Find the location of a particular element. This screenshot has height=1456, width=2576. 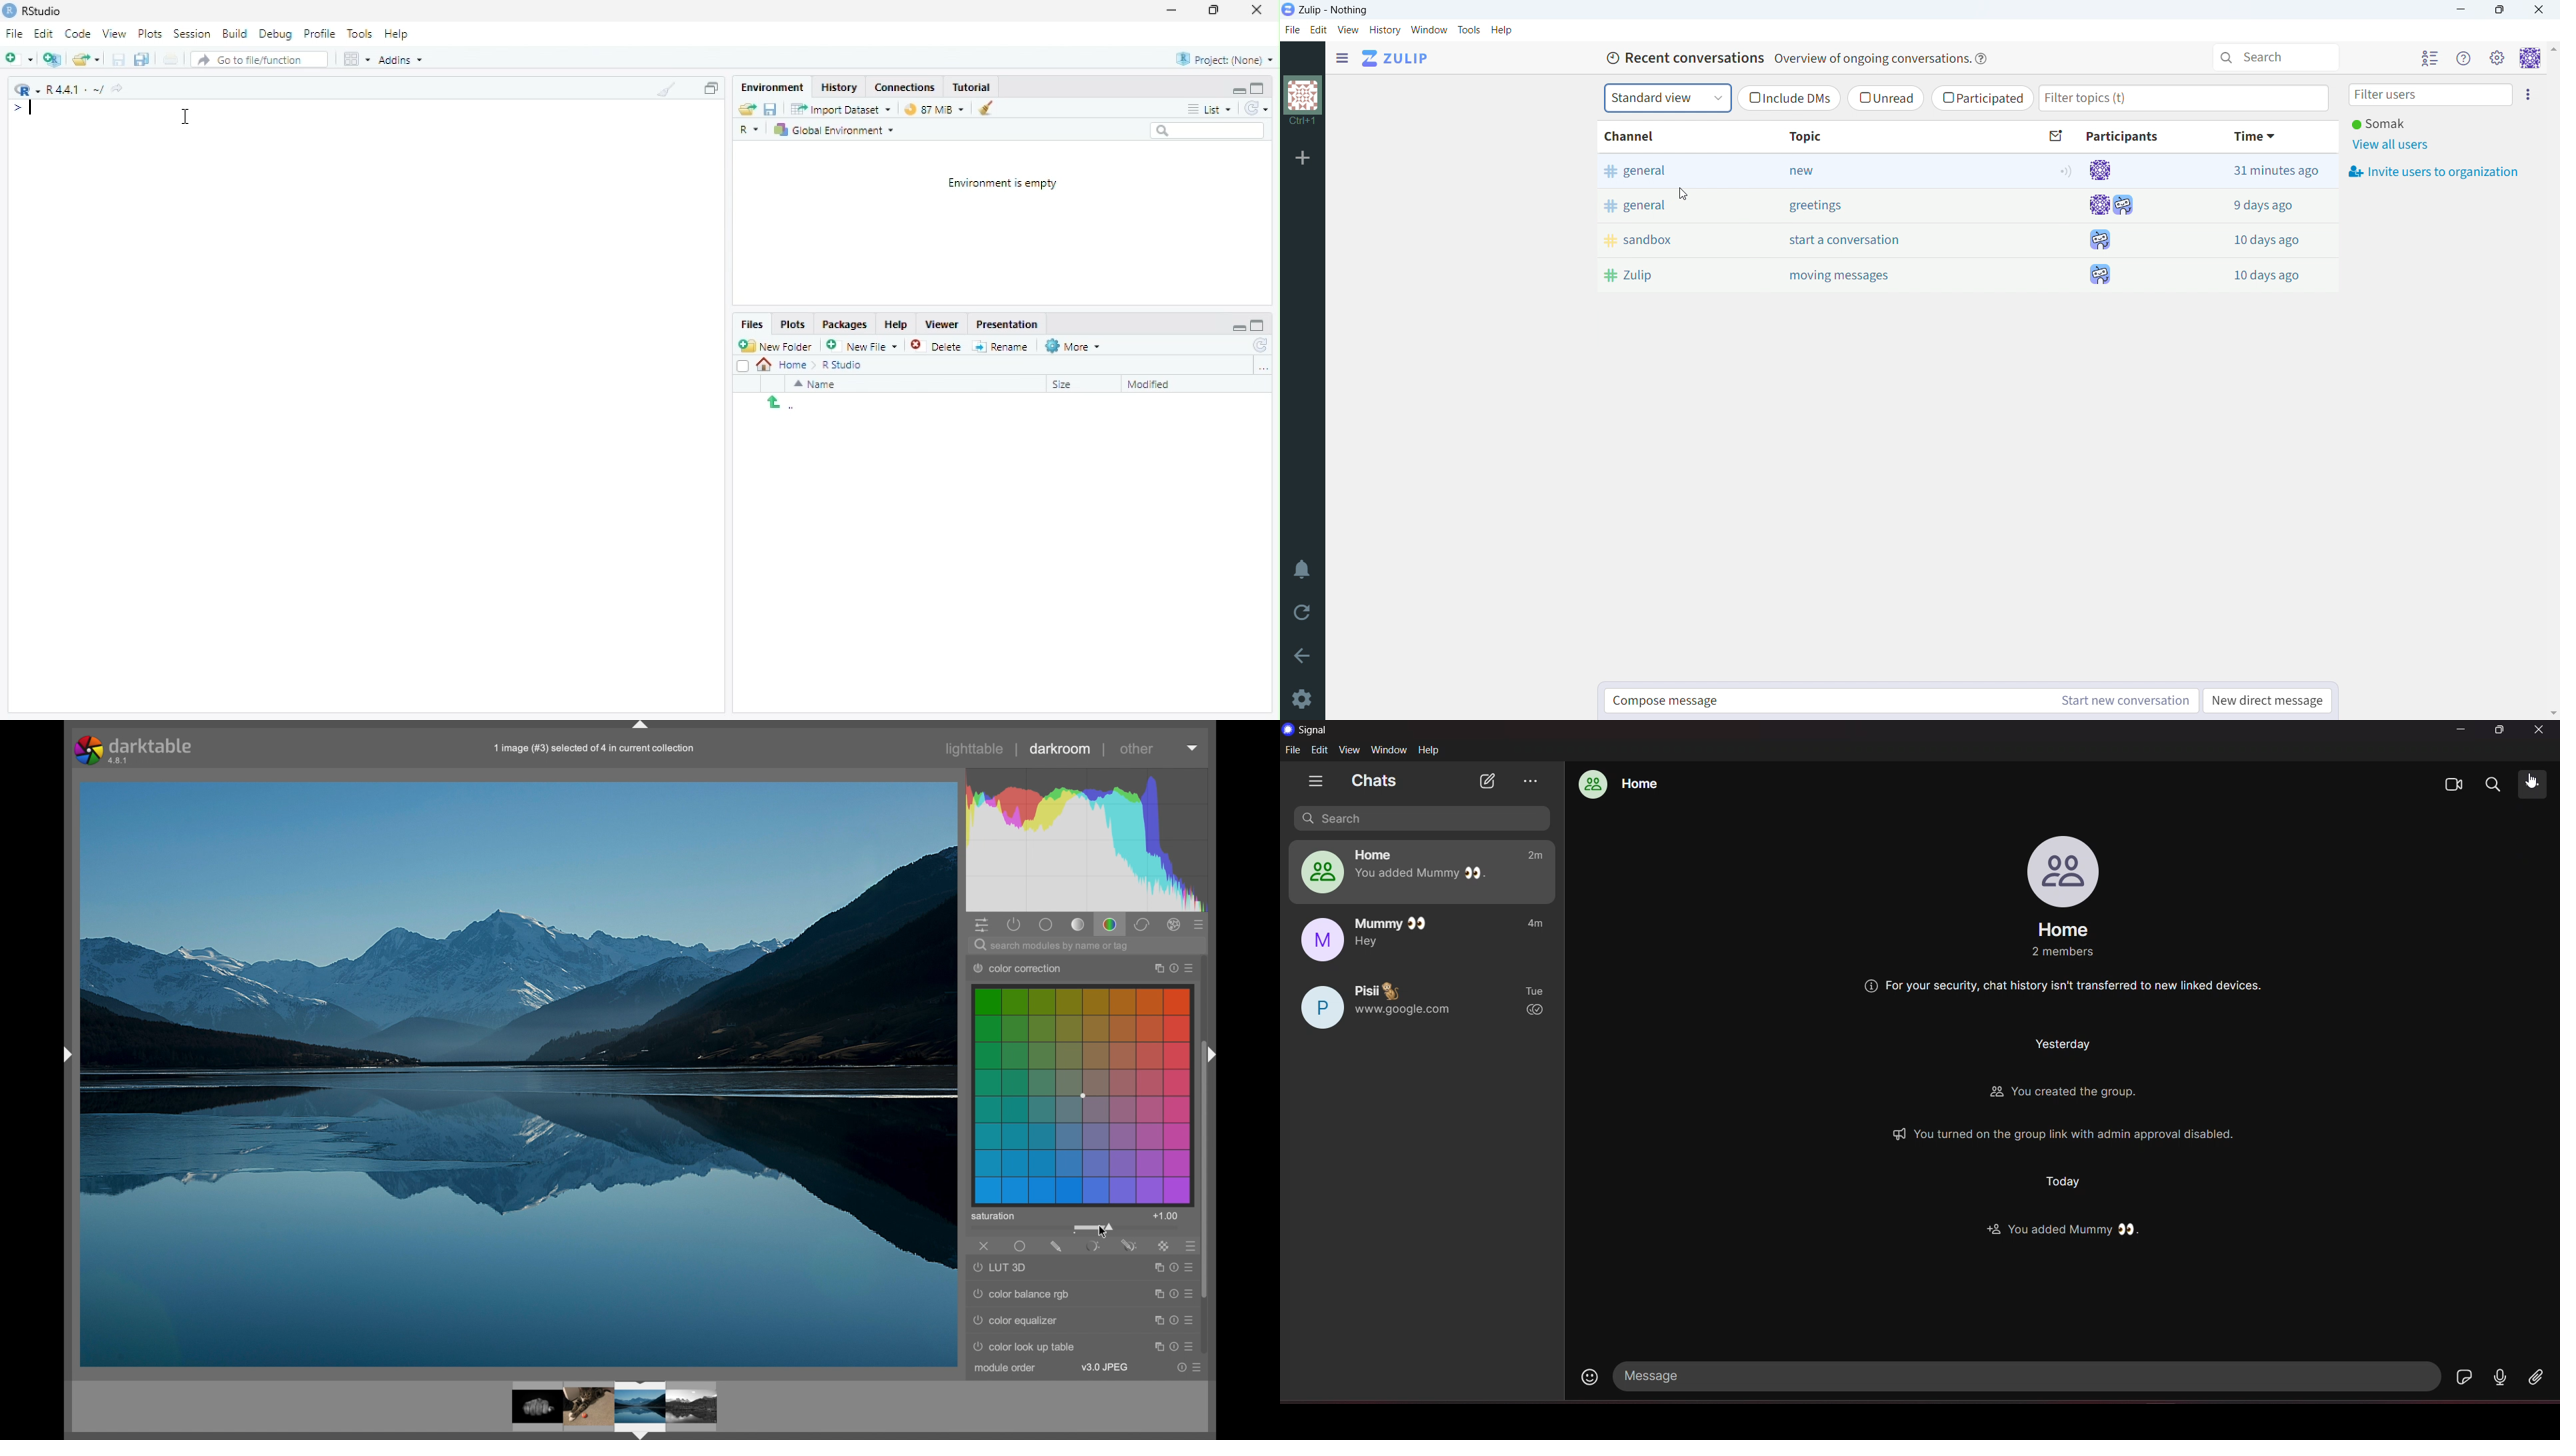

go to home view is located at coordinates (1397, 58).